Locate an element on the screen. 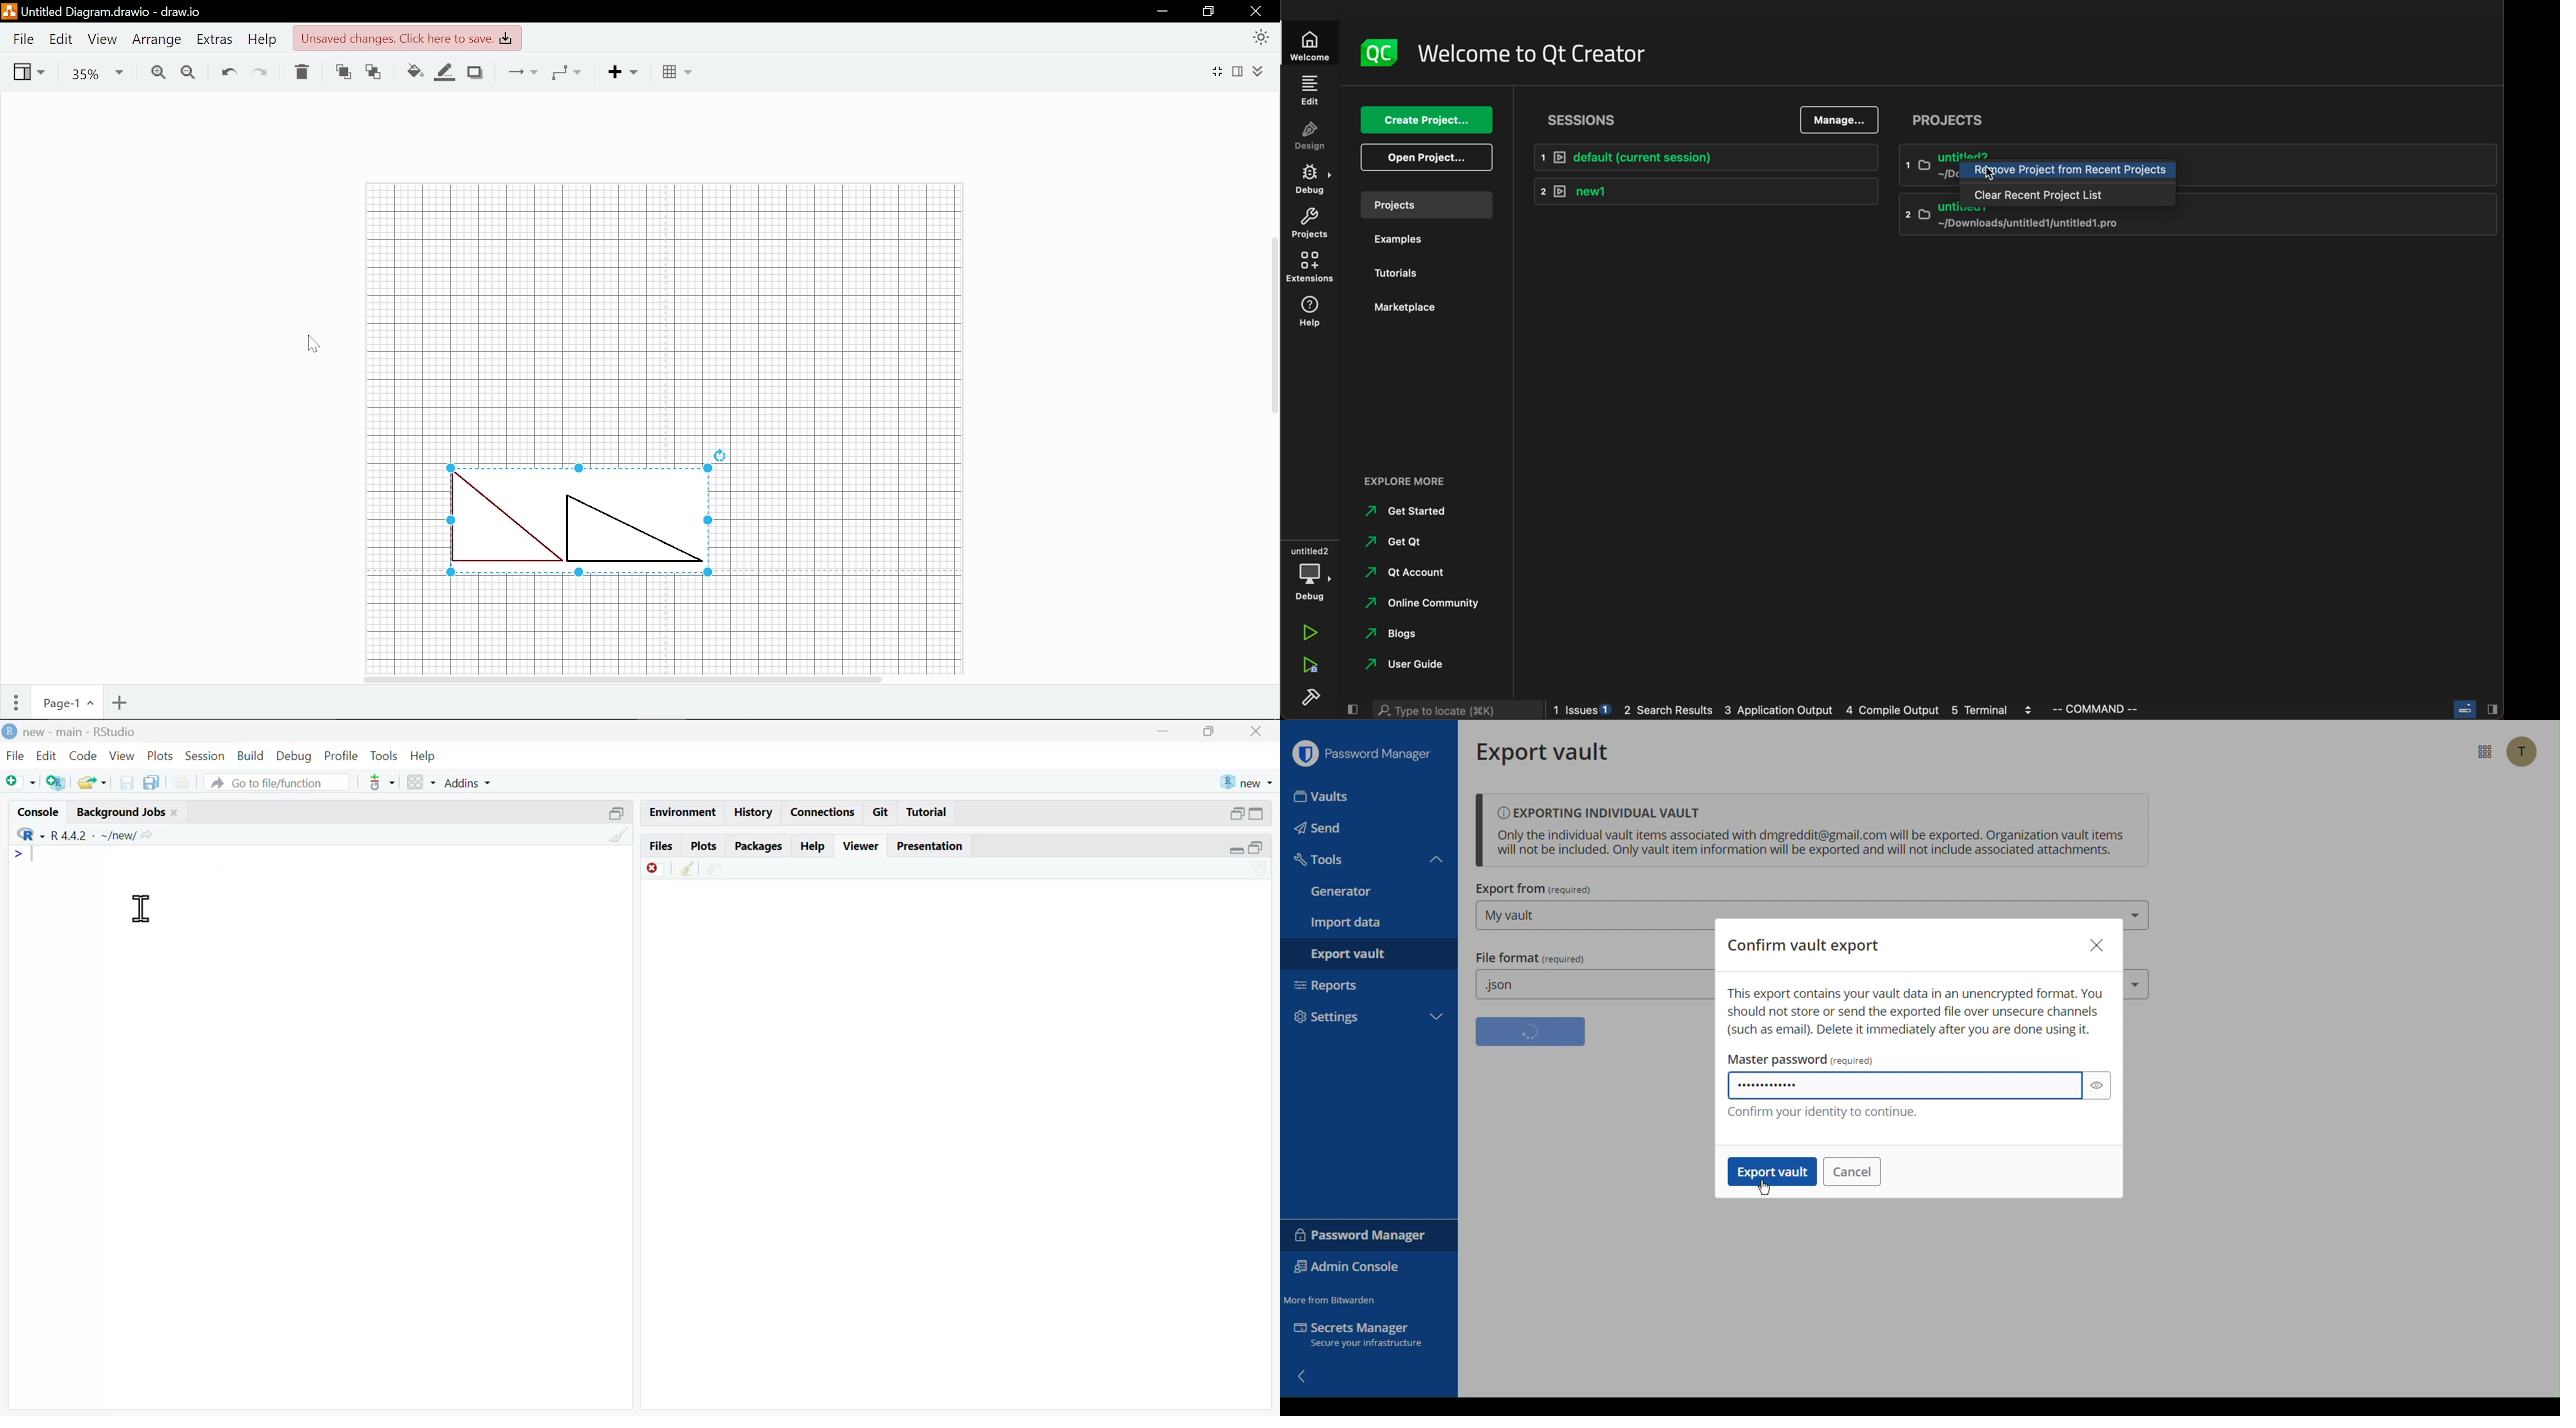 Image resolution: width=2576 pixels, height=1428 pixels. Confirm vault export is located at coordinates (1805, 940).